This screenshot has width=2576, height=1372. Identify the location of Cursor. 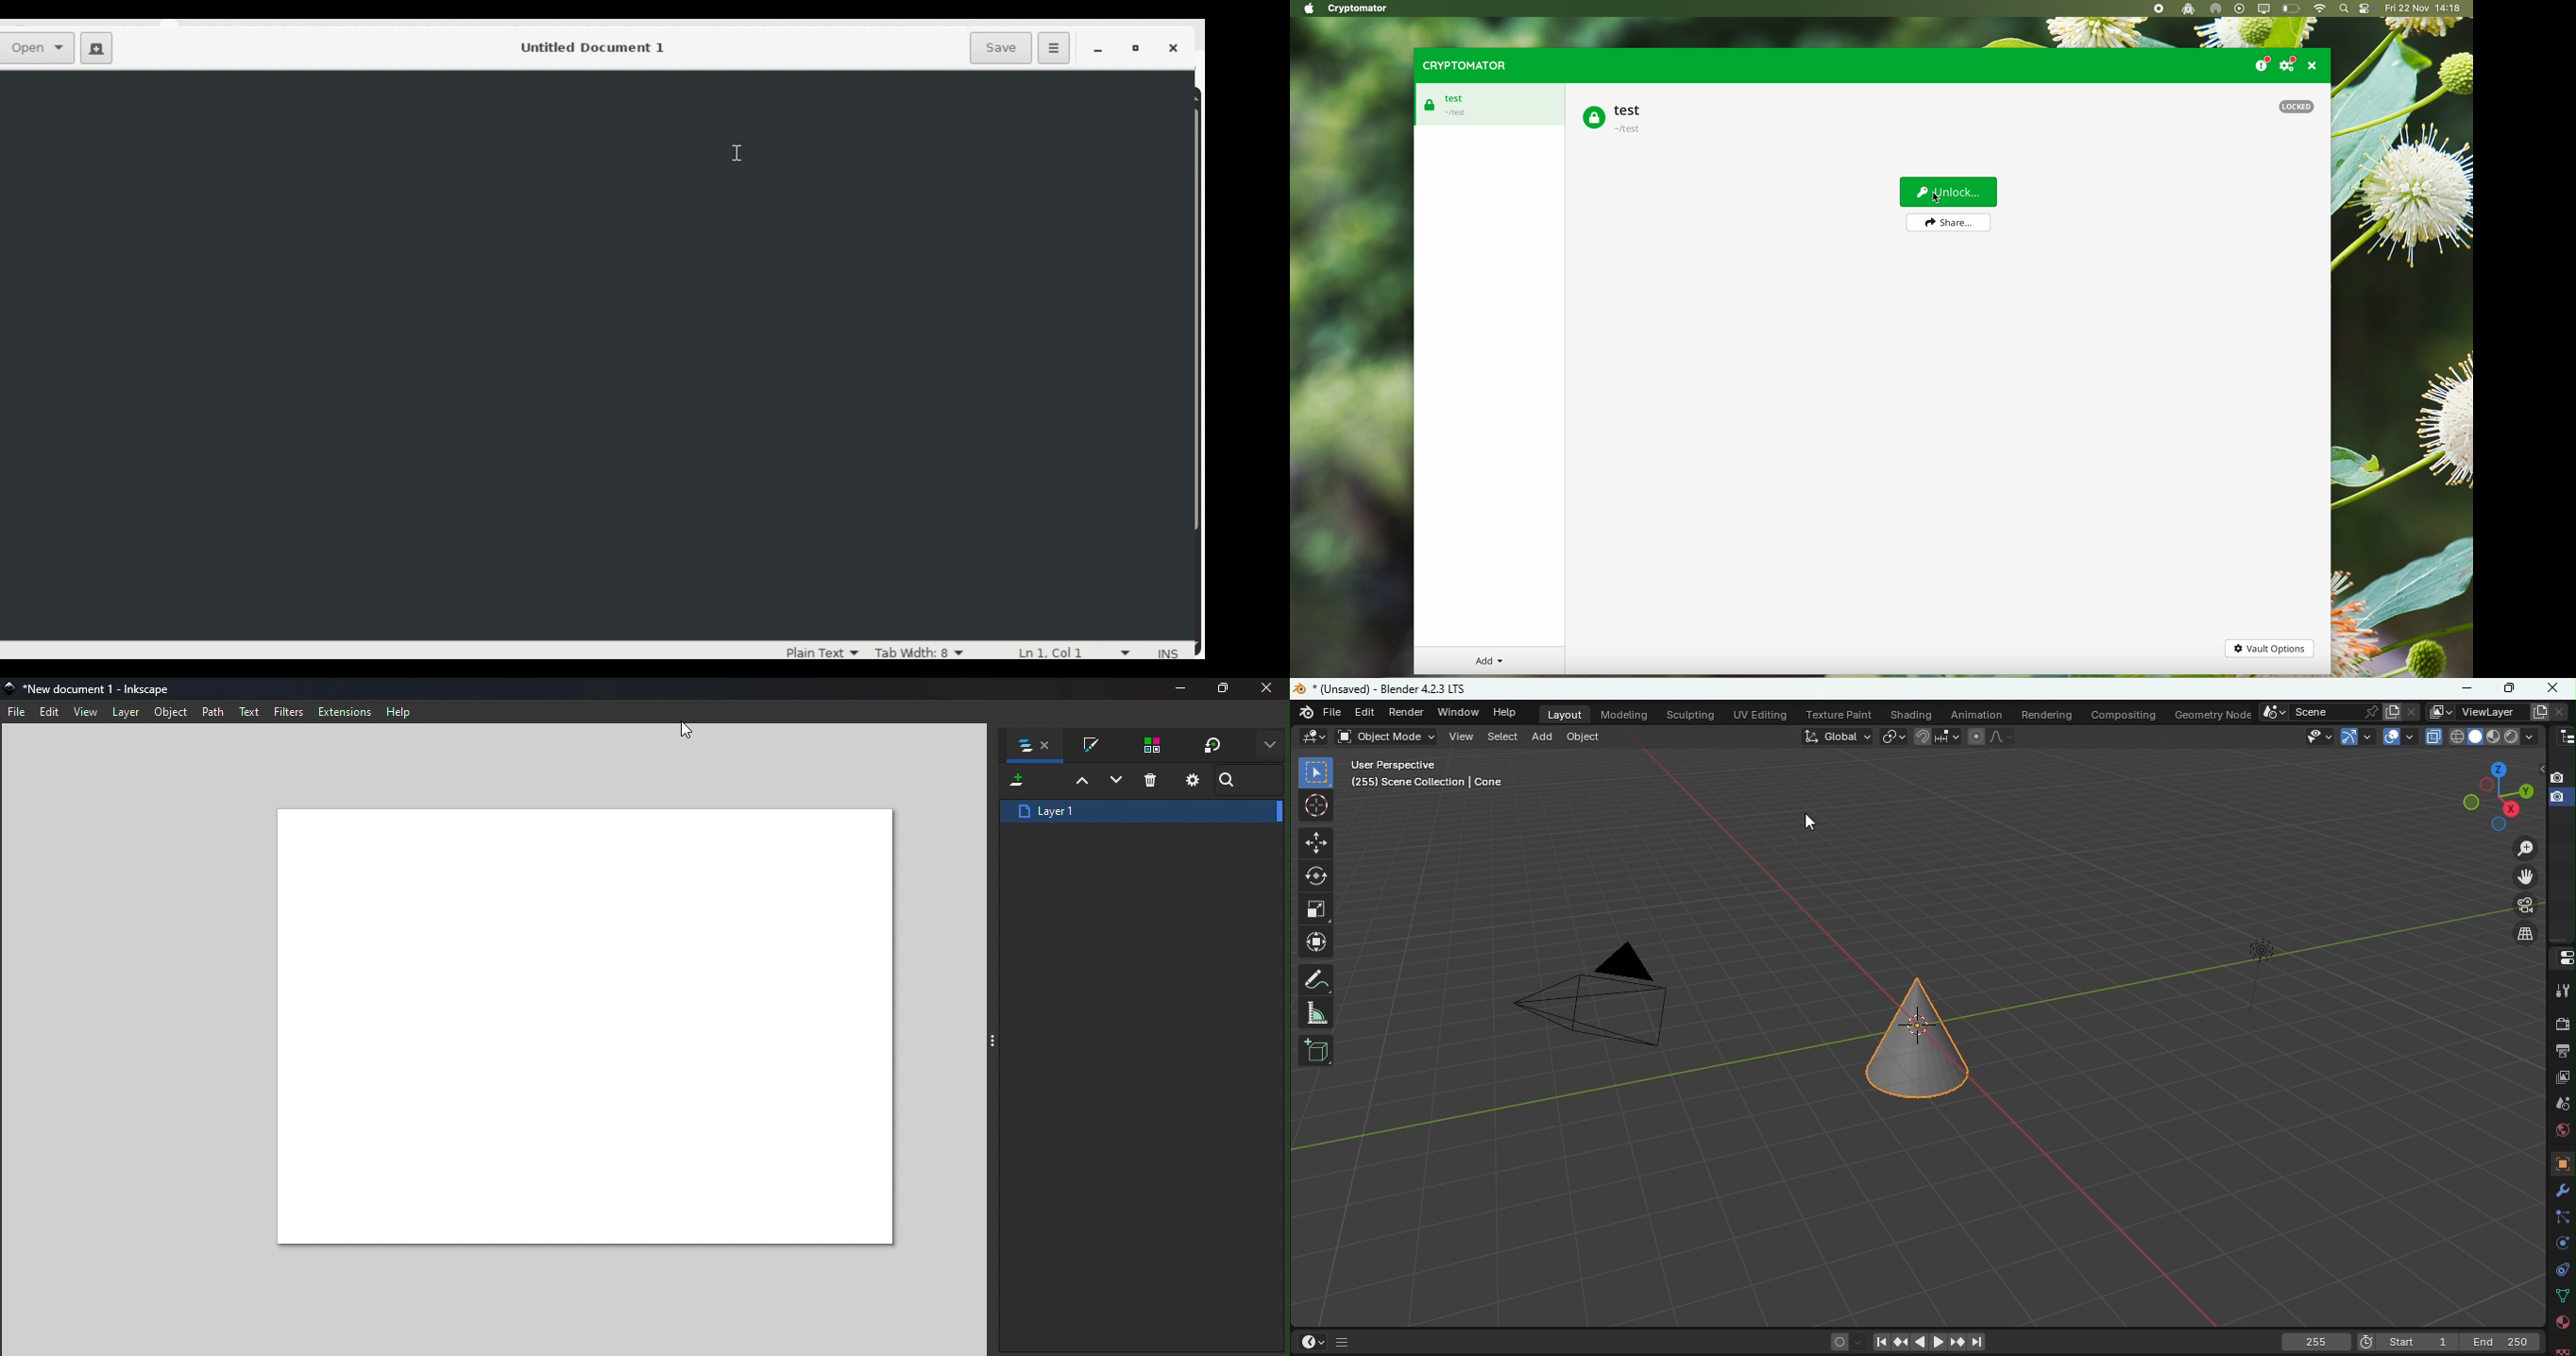
(1808, 821).